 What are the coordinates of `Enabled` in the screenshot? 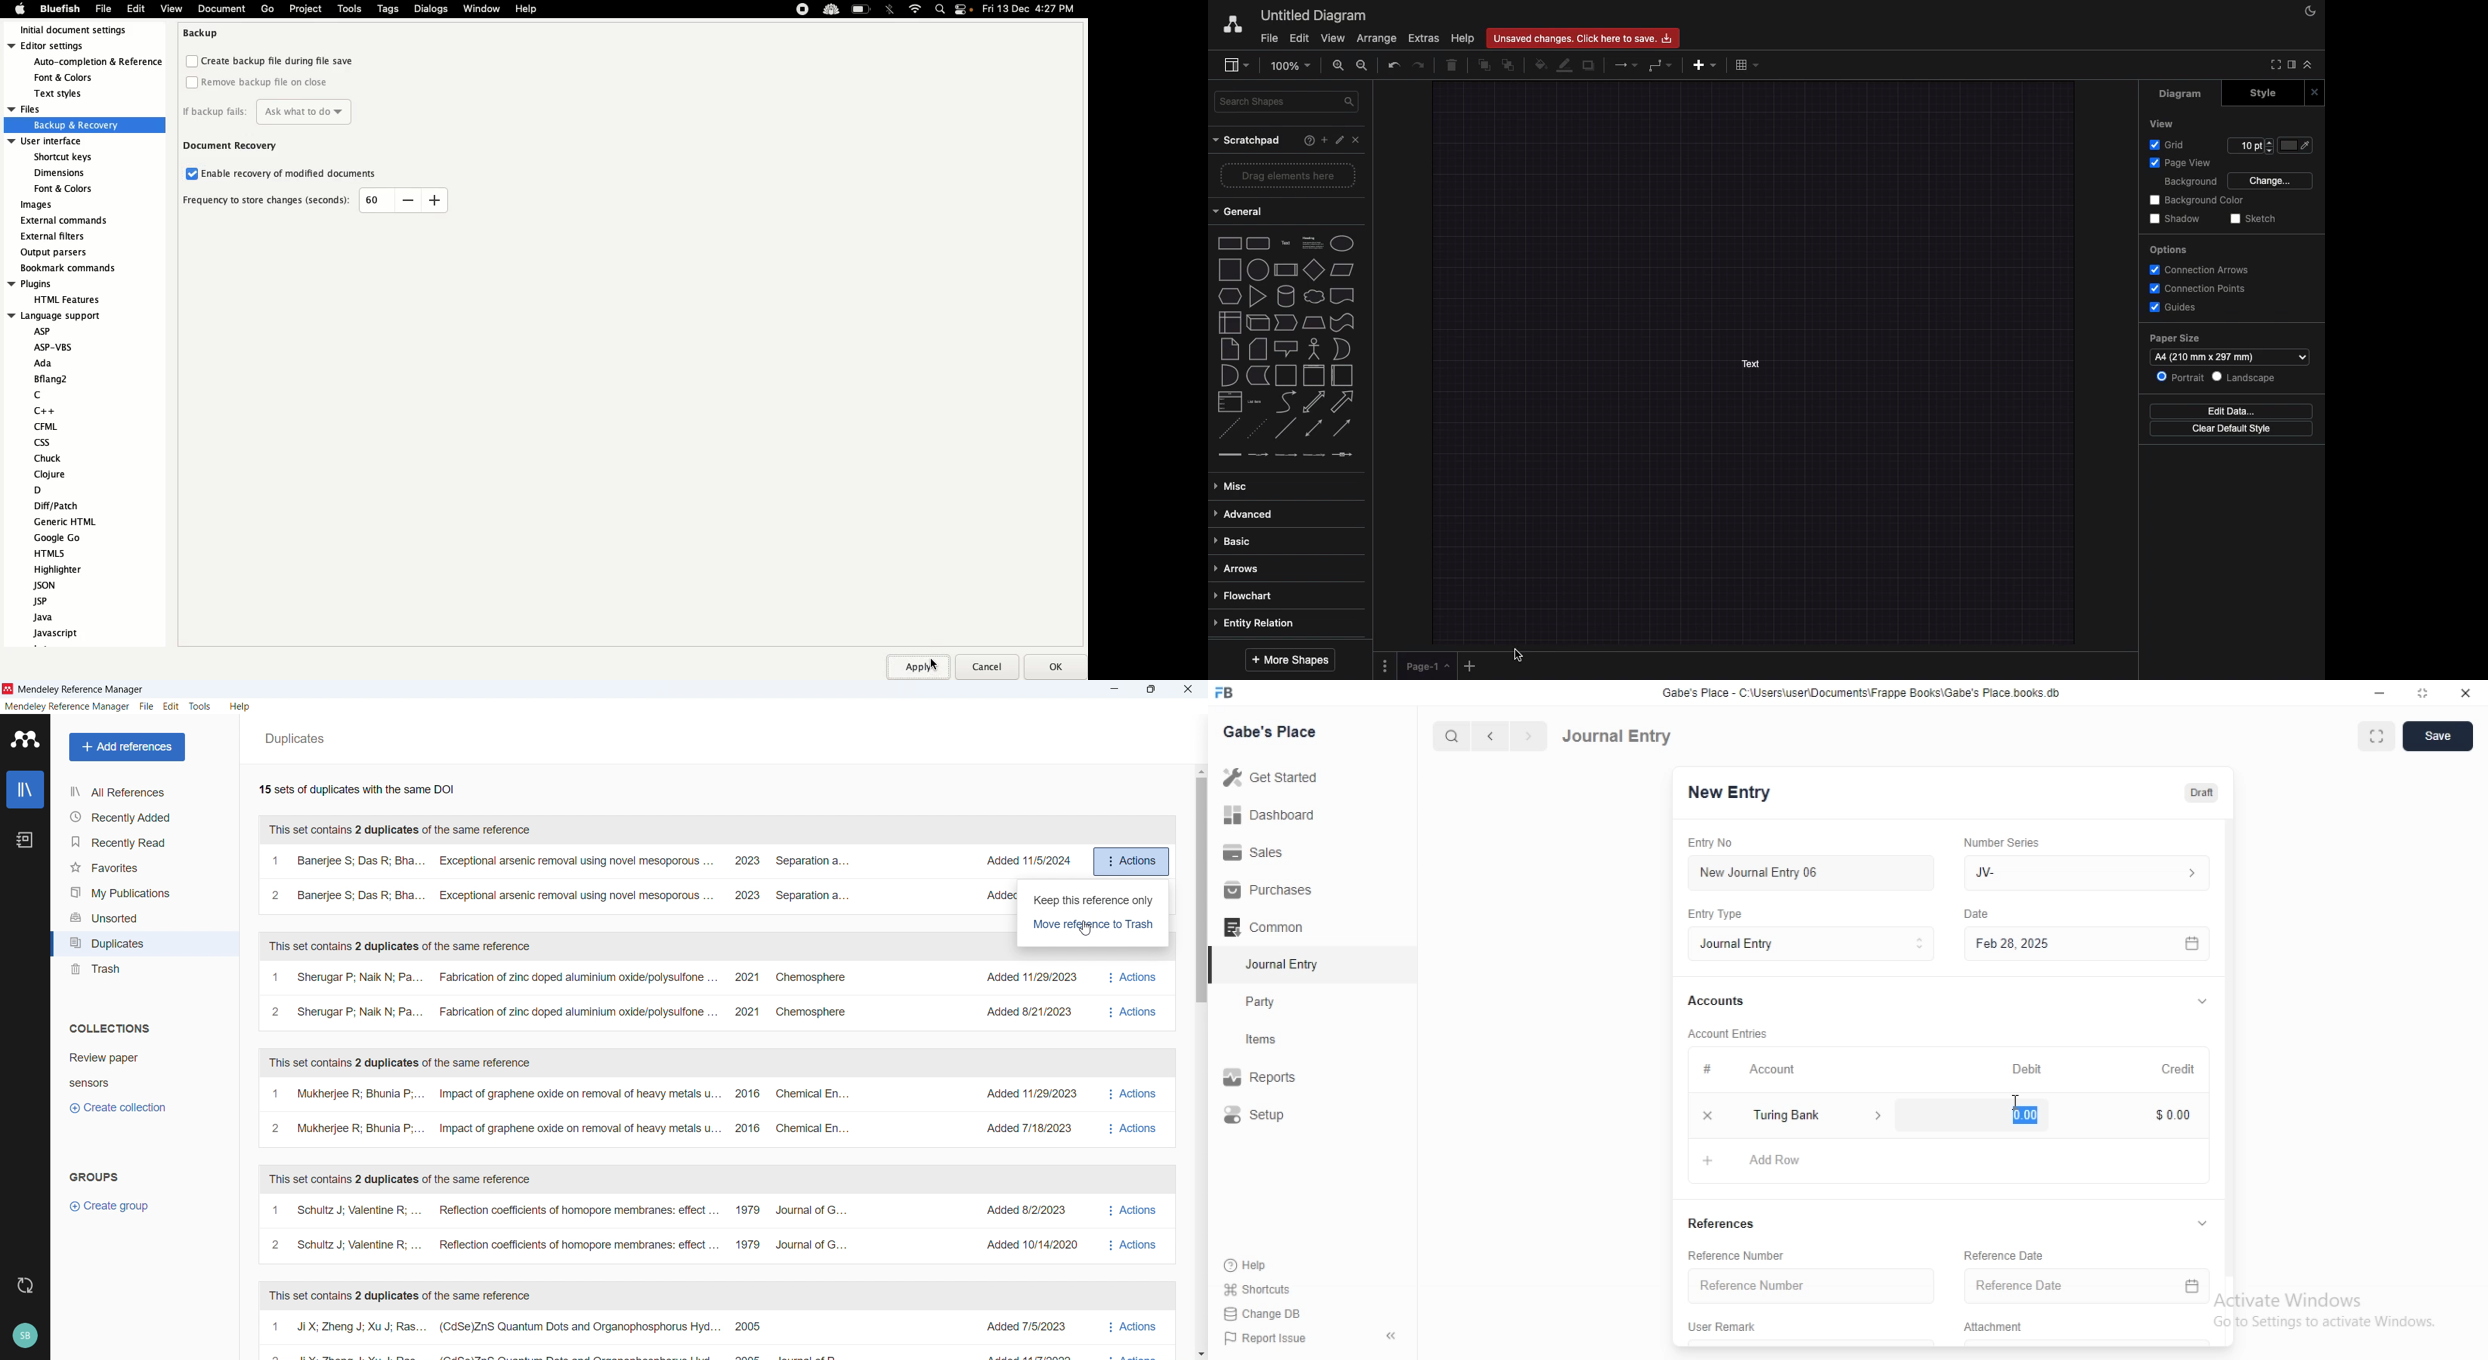 It's located at (189, 174).